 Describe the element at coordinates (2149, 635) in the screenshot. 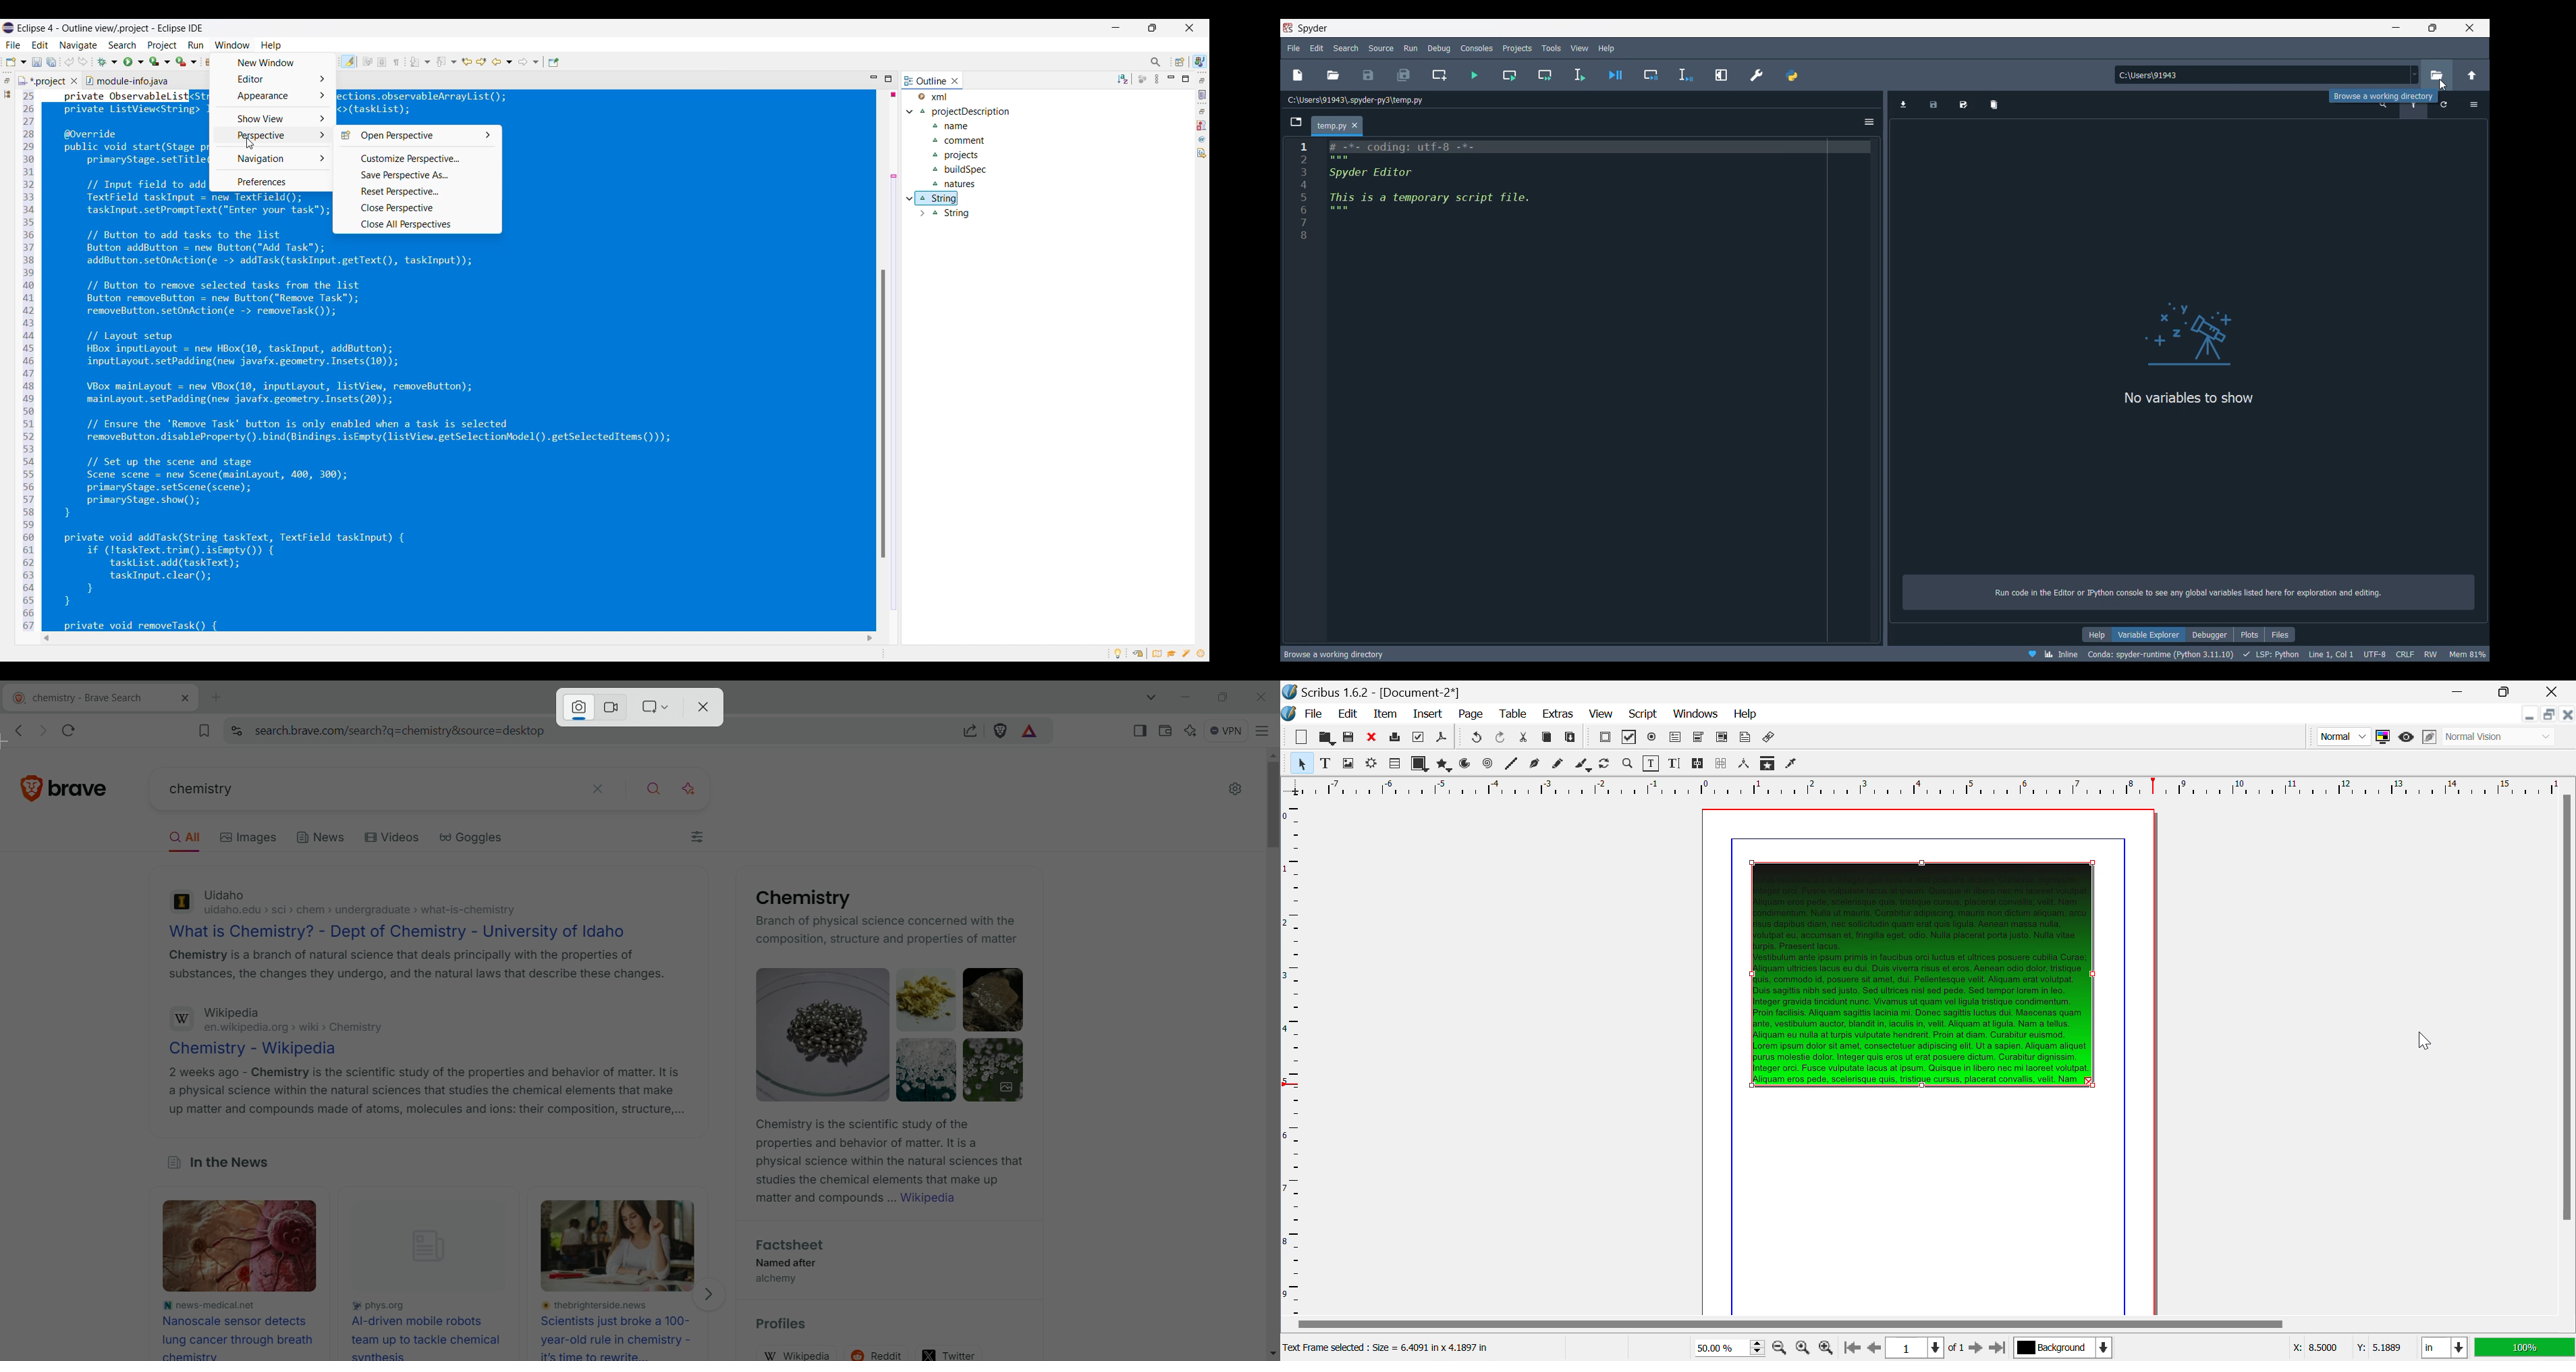

I see `Variable explorer` at that location.